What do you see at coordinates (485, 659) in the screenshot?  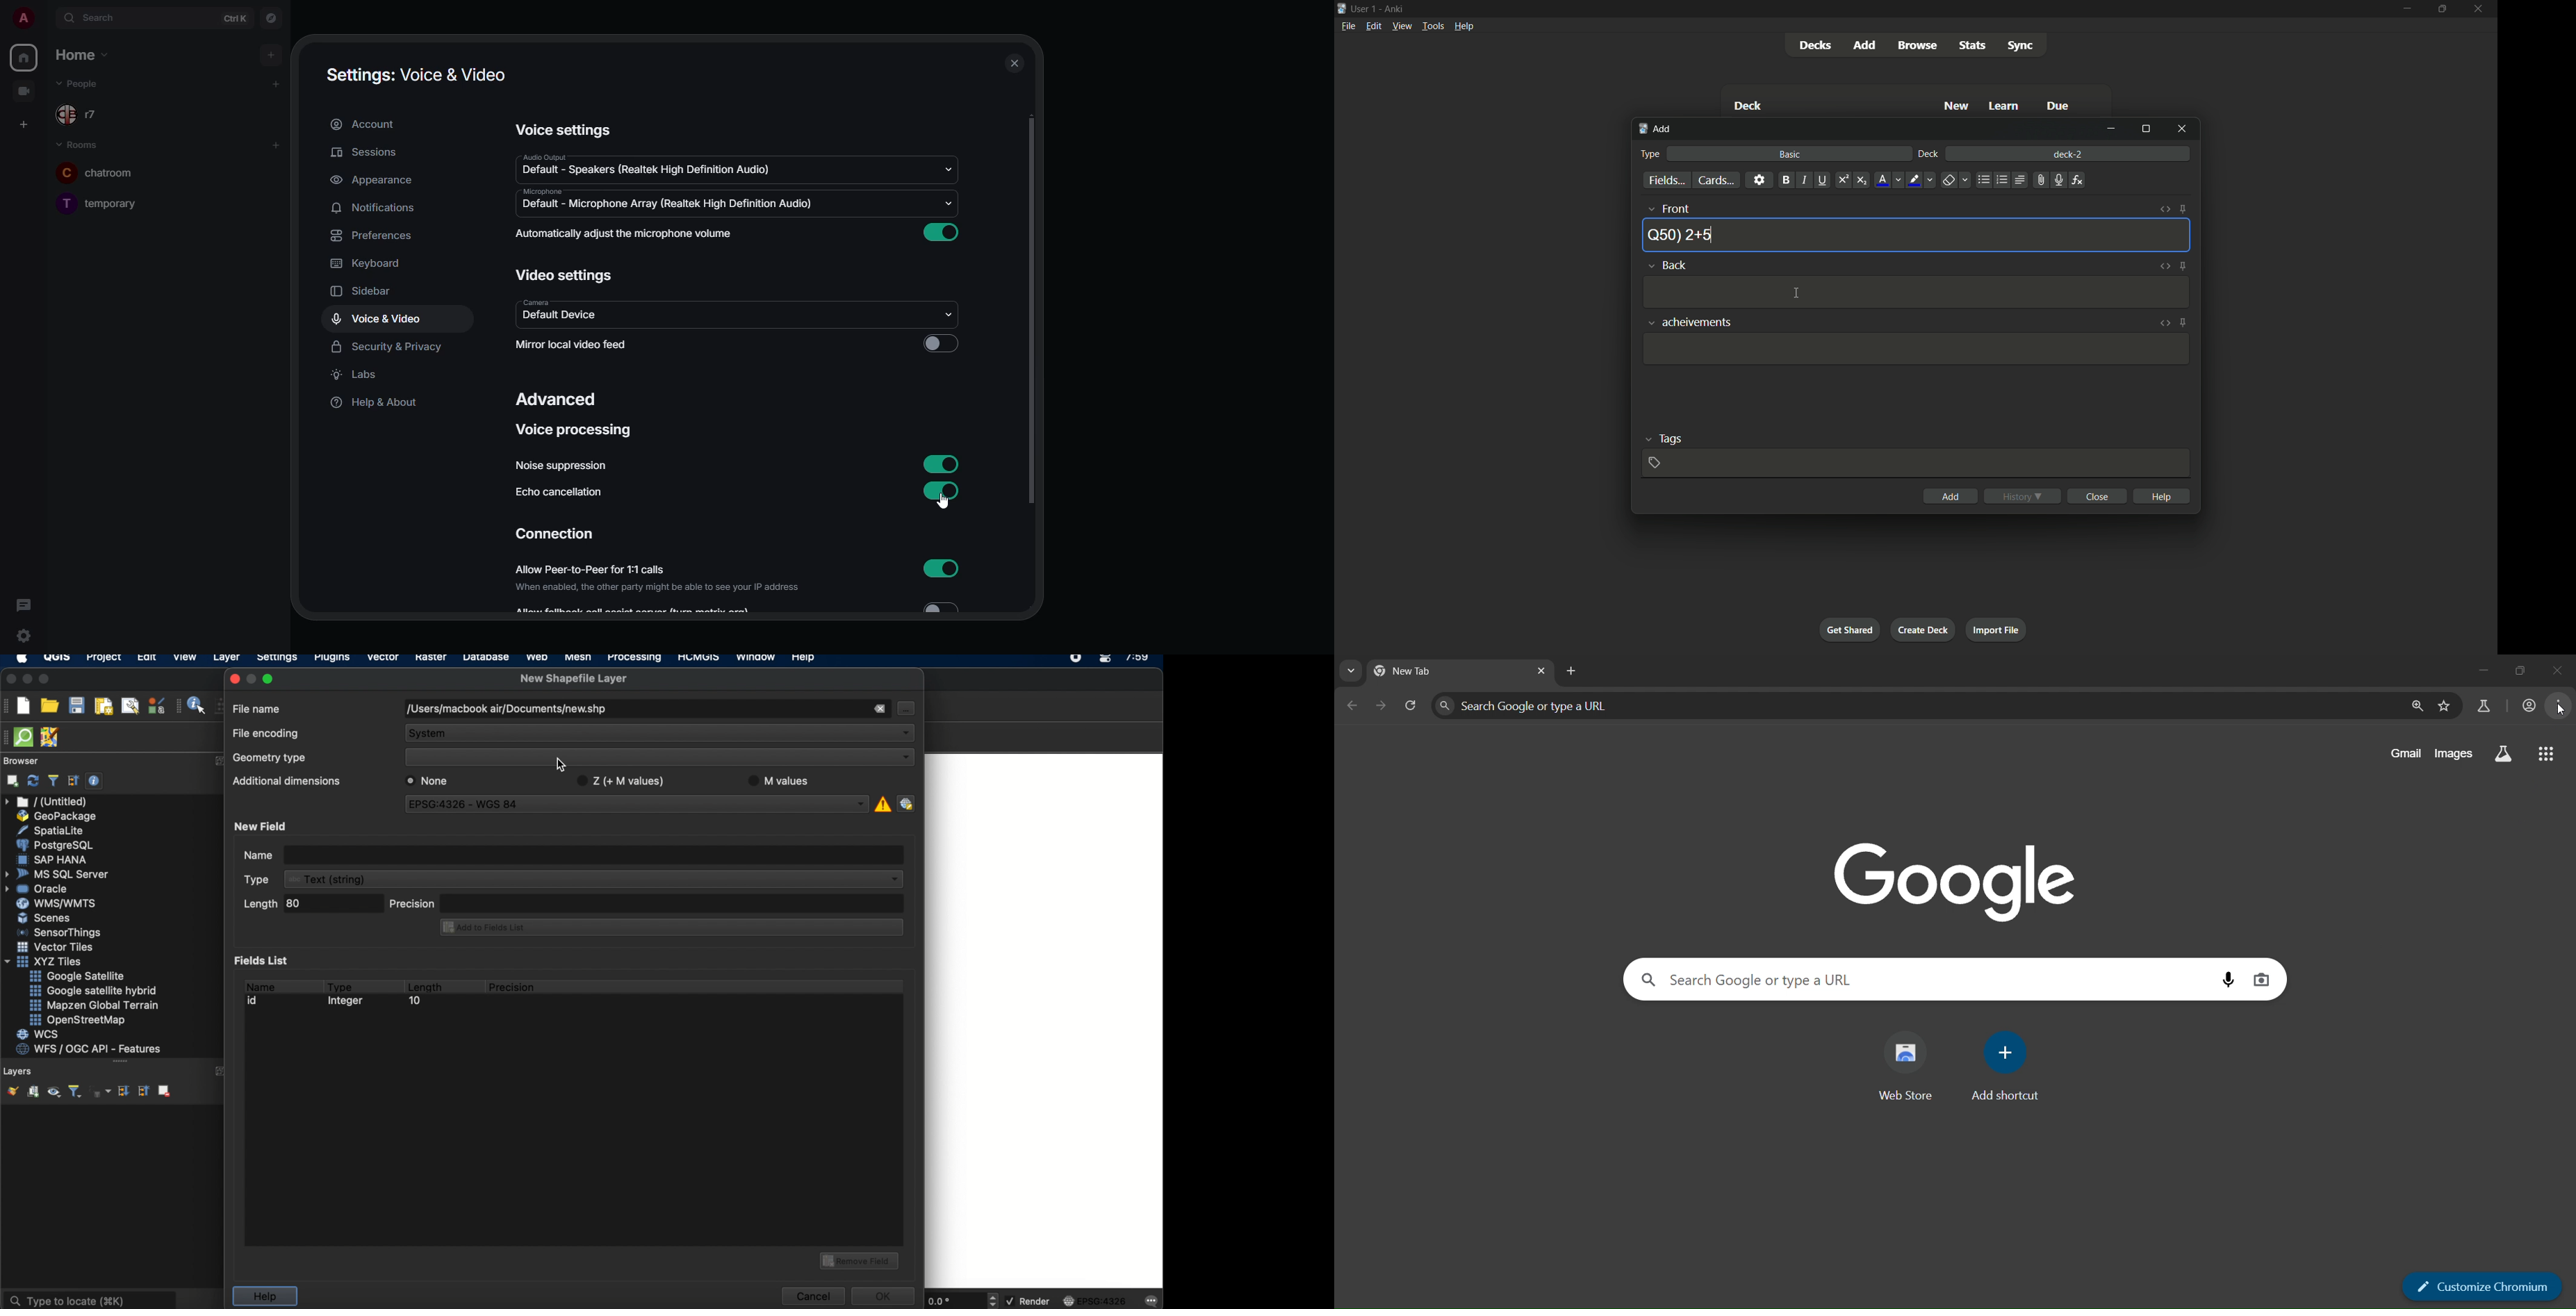 I see `database` at bounding box center [485, 659].